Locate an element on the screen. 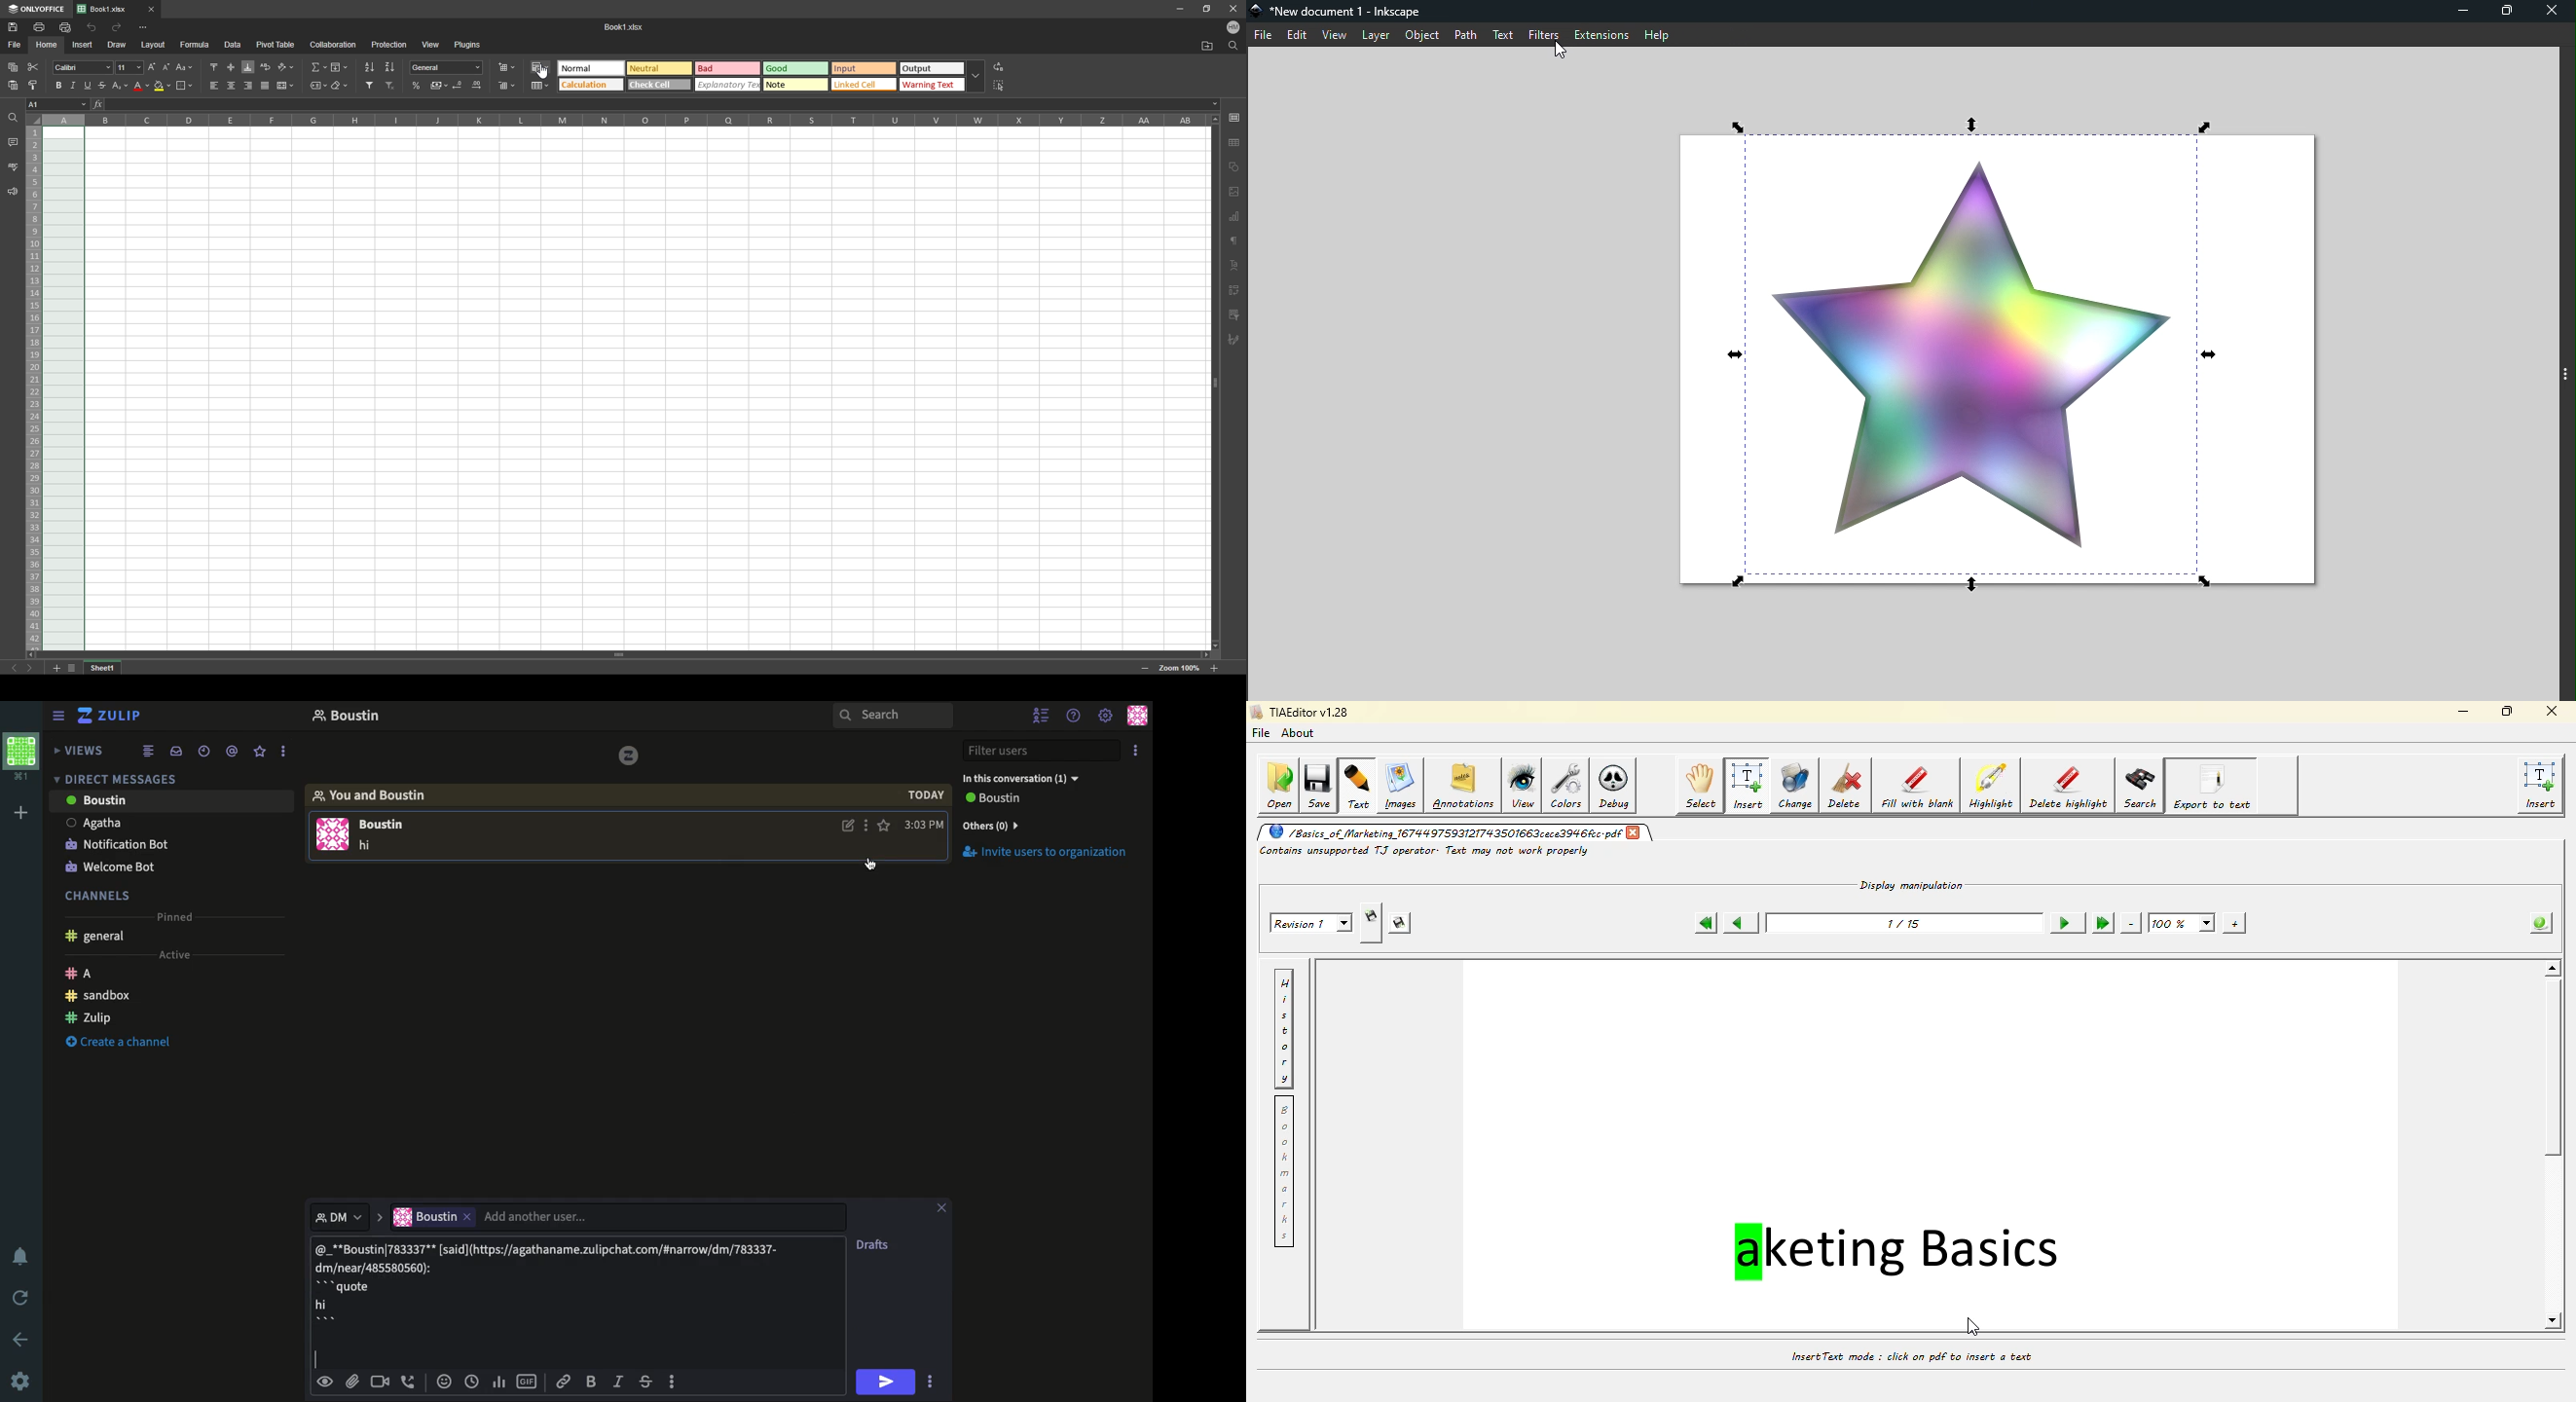  align center is located at coordinates (232, 85).